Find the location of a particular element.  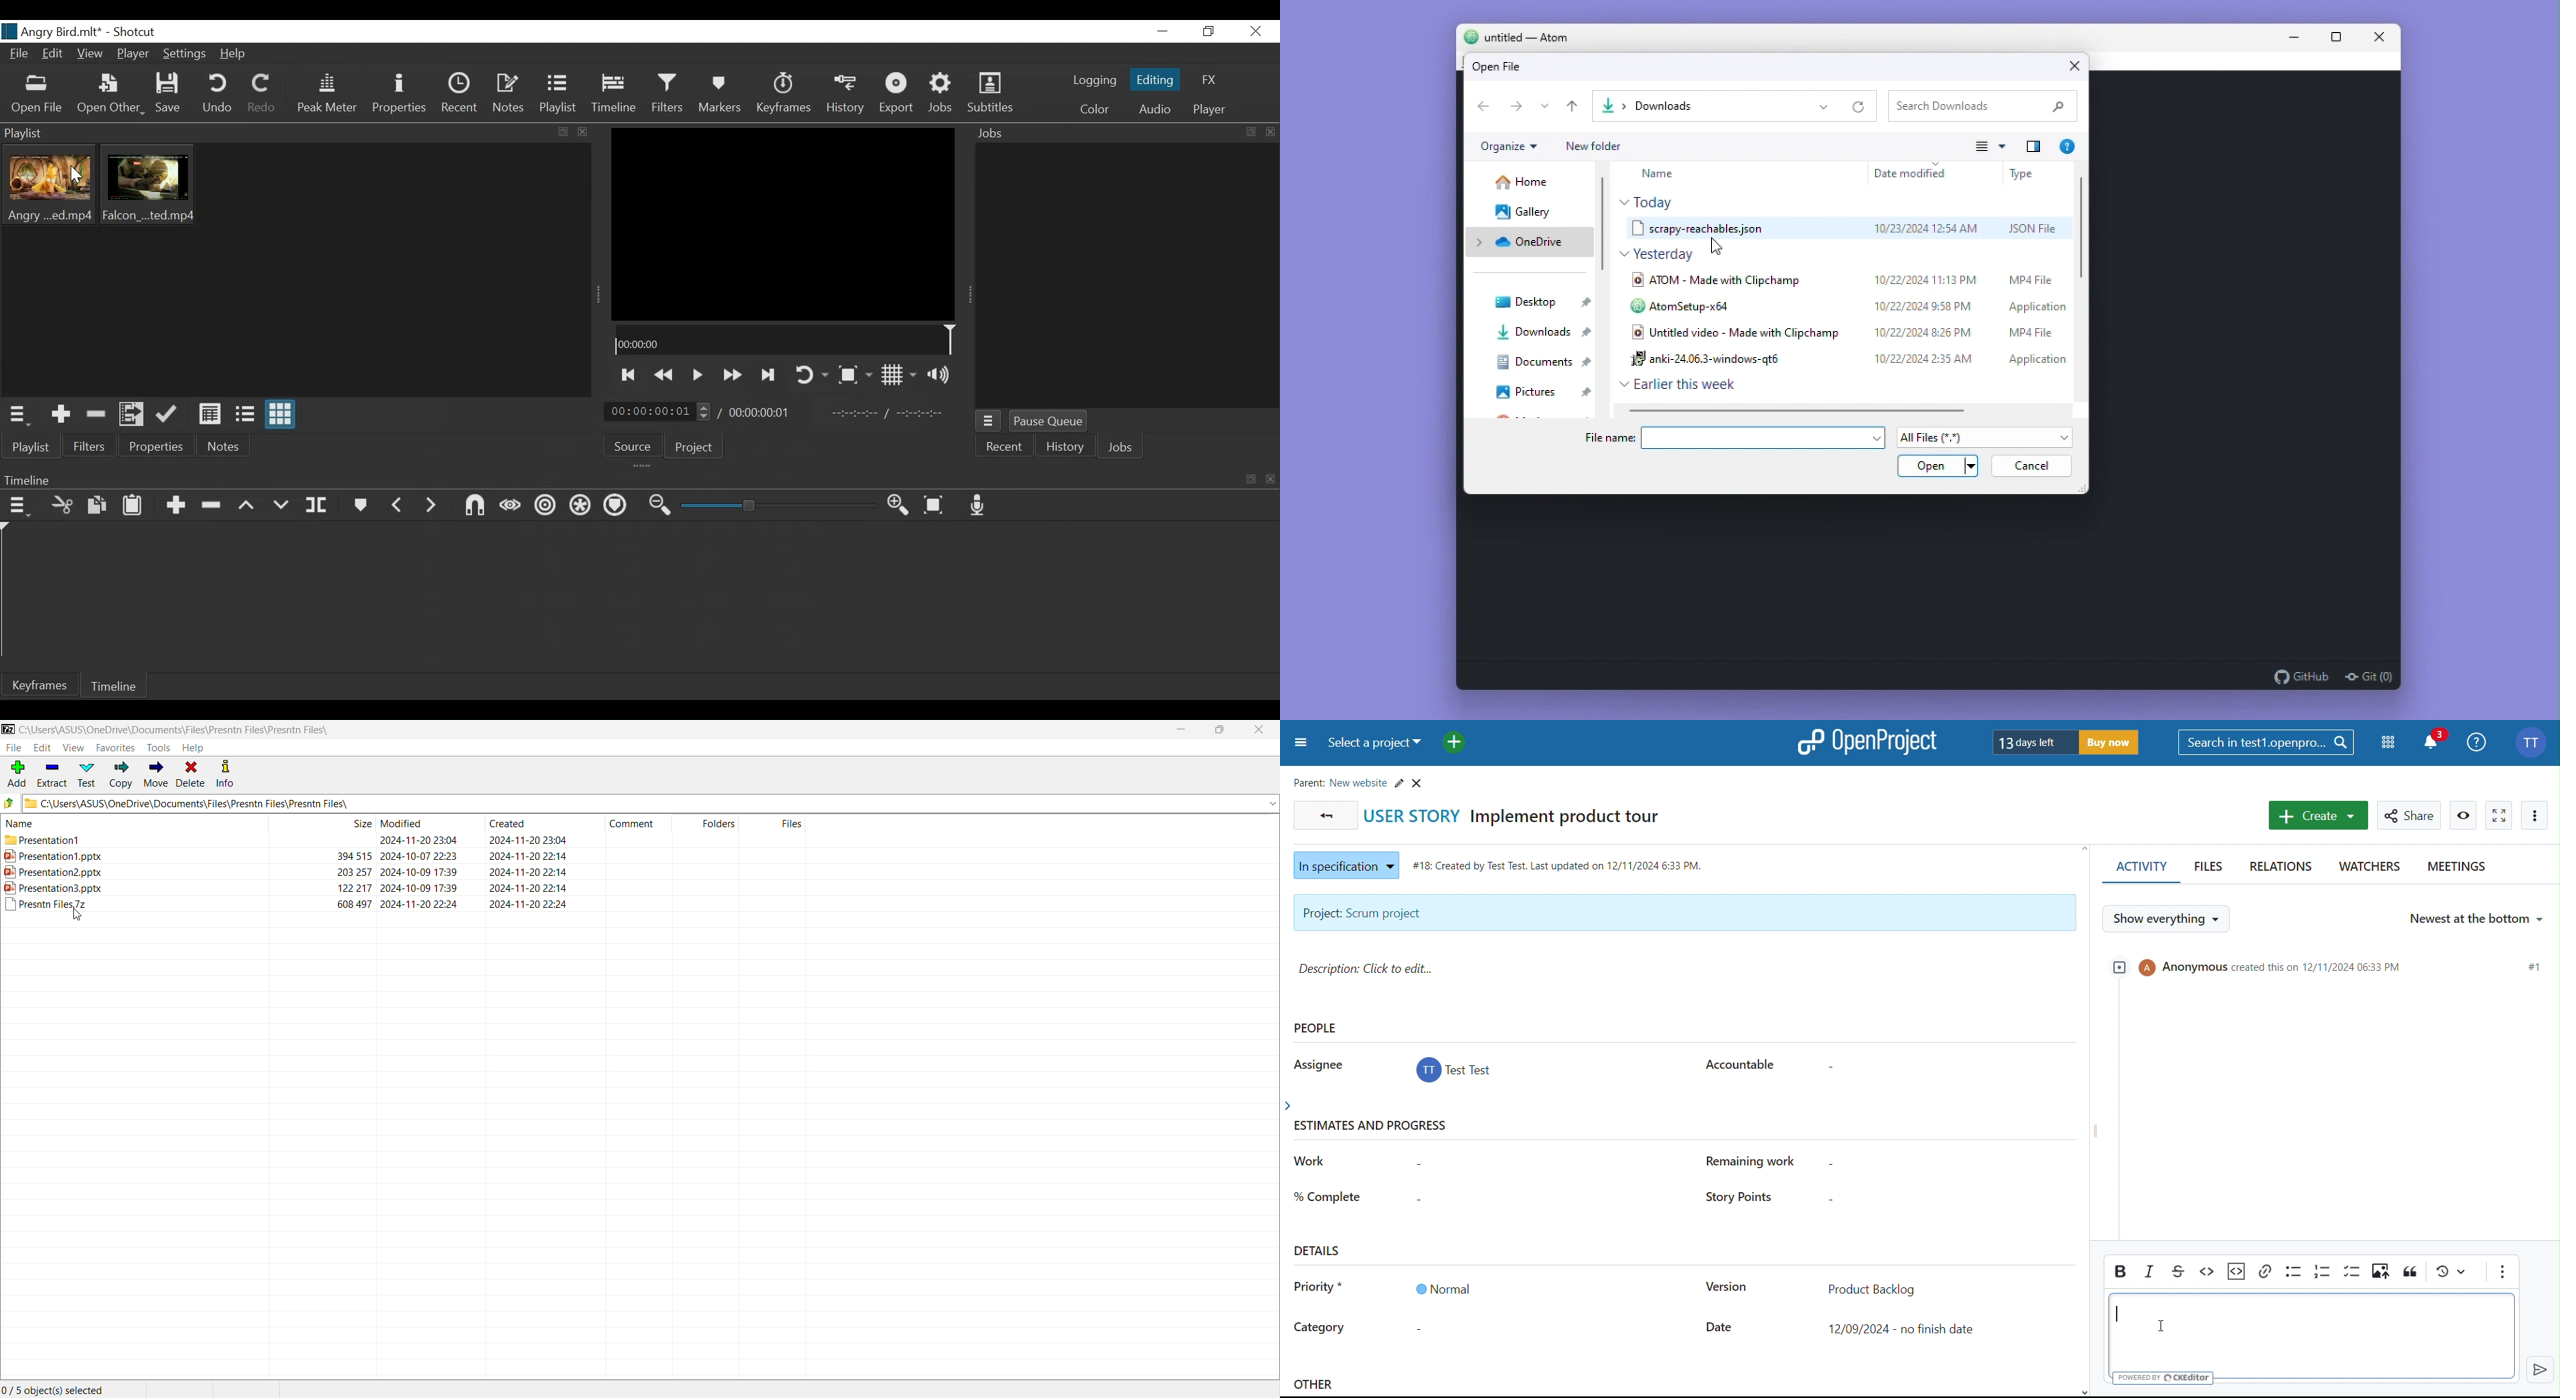

Show everything is located at coordinates (2168, 918).